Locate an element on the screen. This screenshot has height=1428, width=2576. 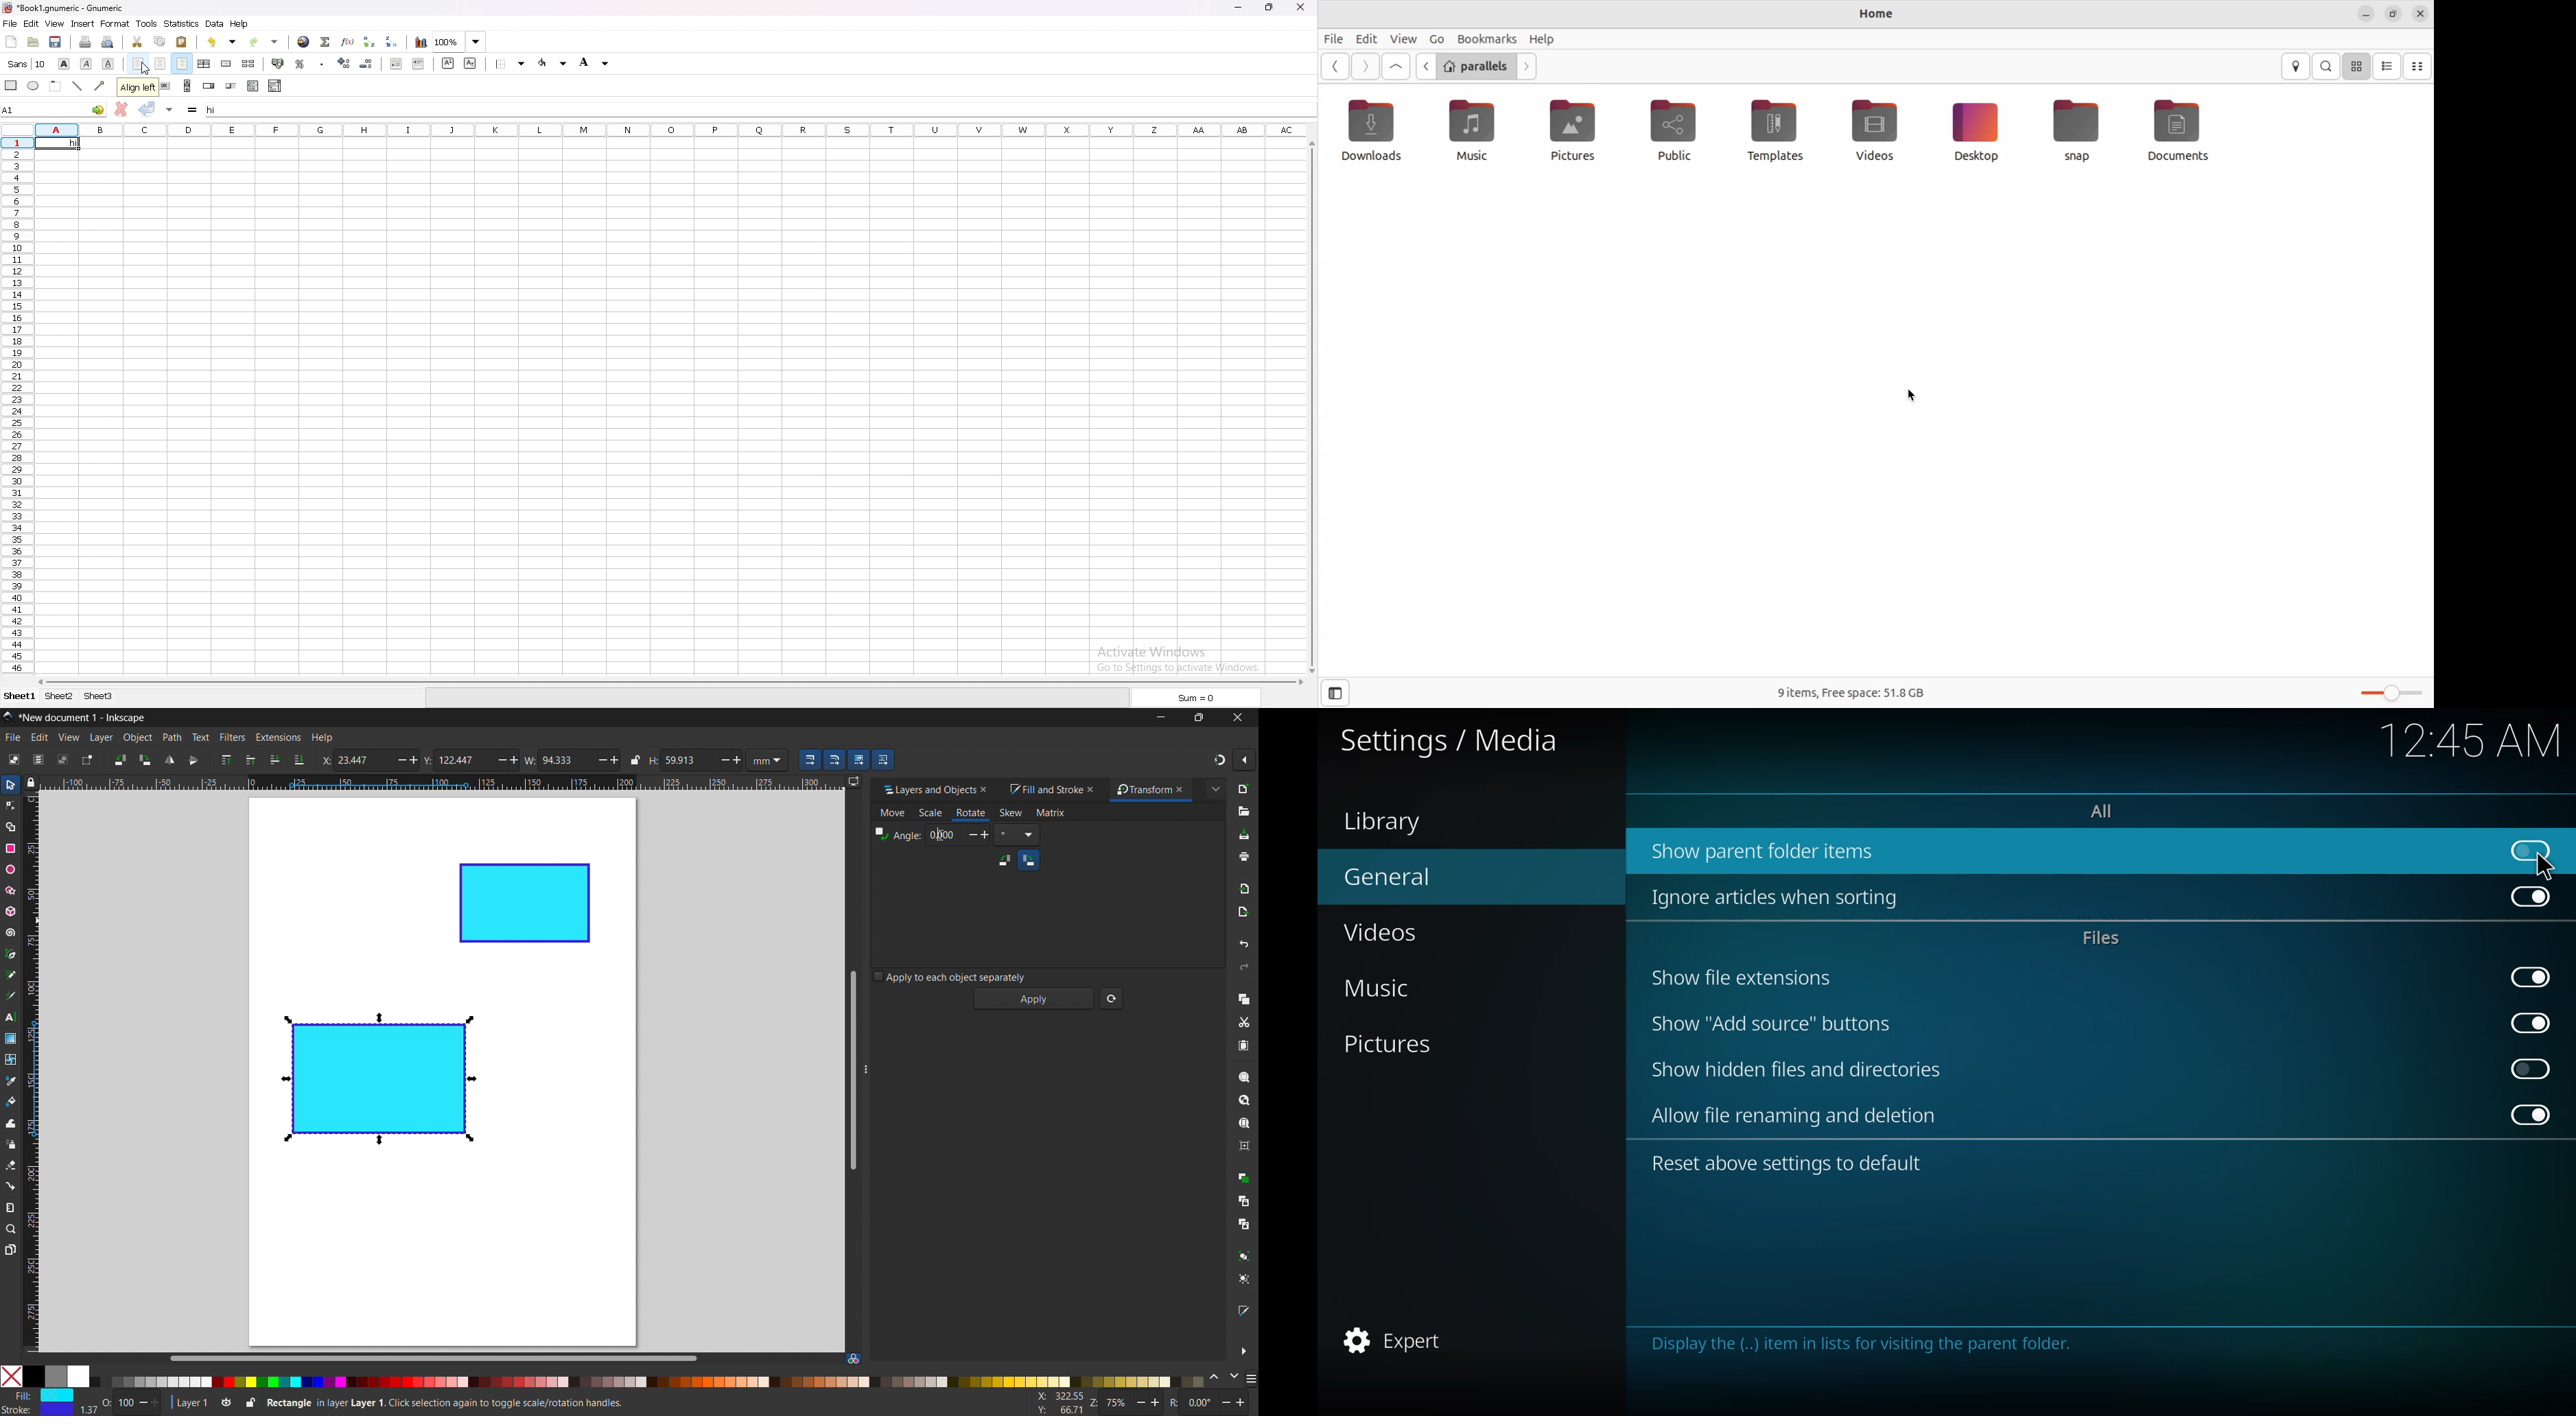
Text Cursor is located at coordinates (942, 833).